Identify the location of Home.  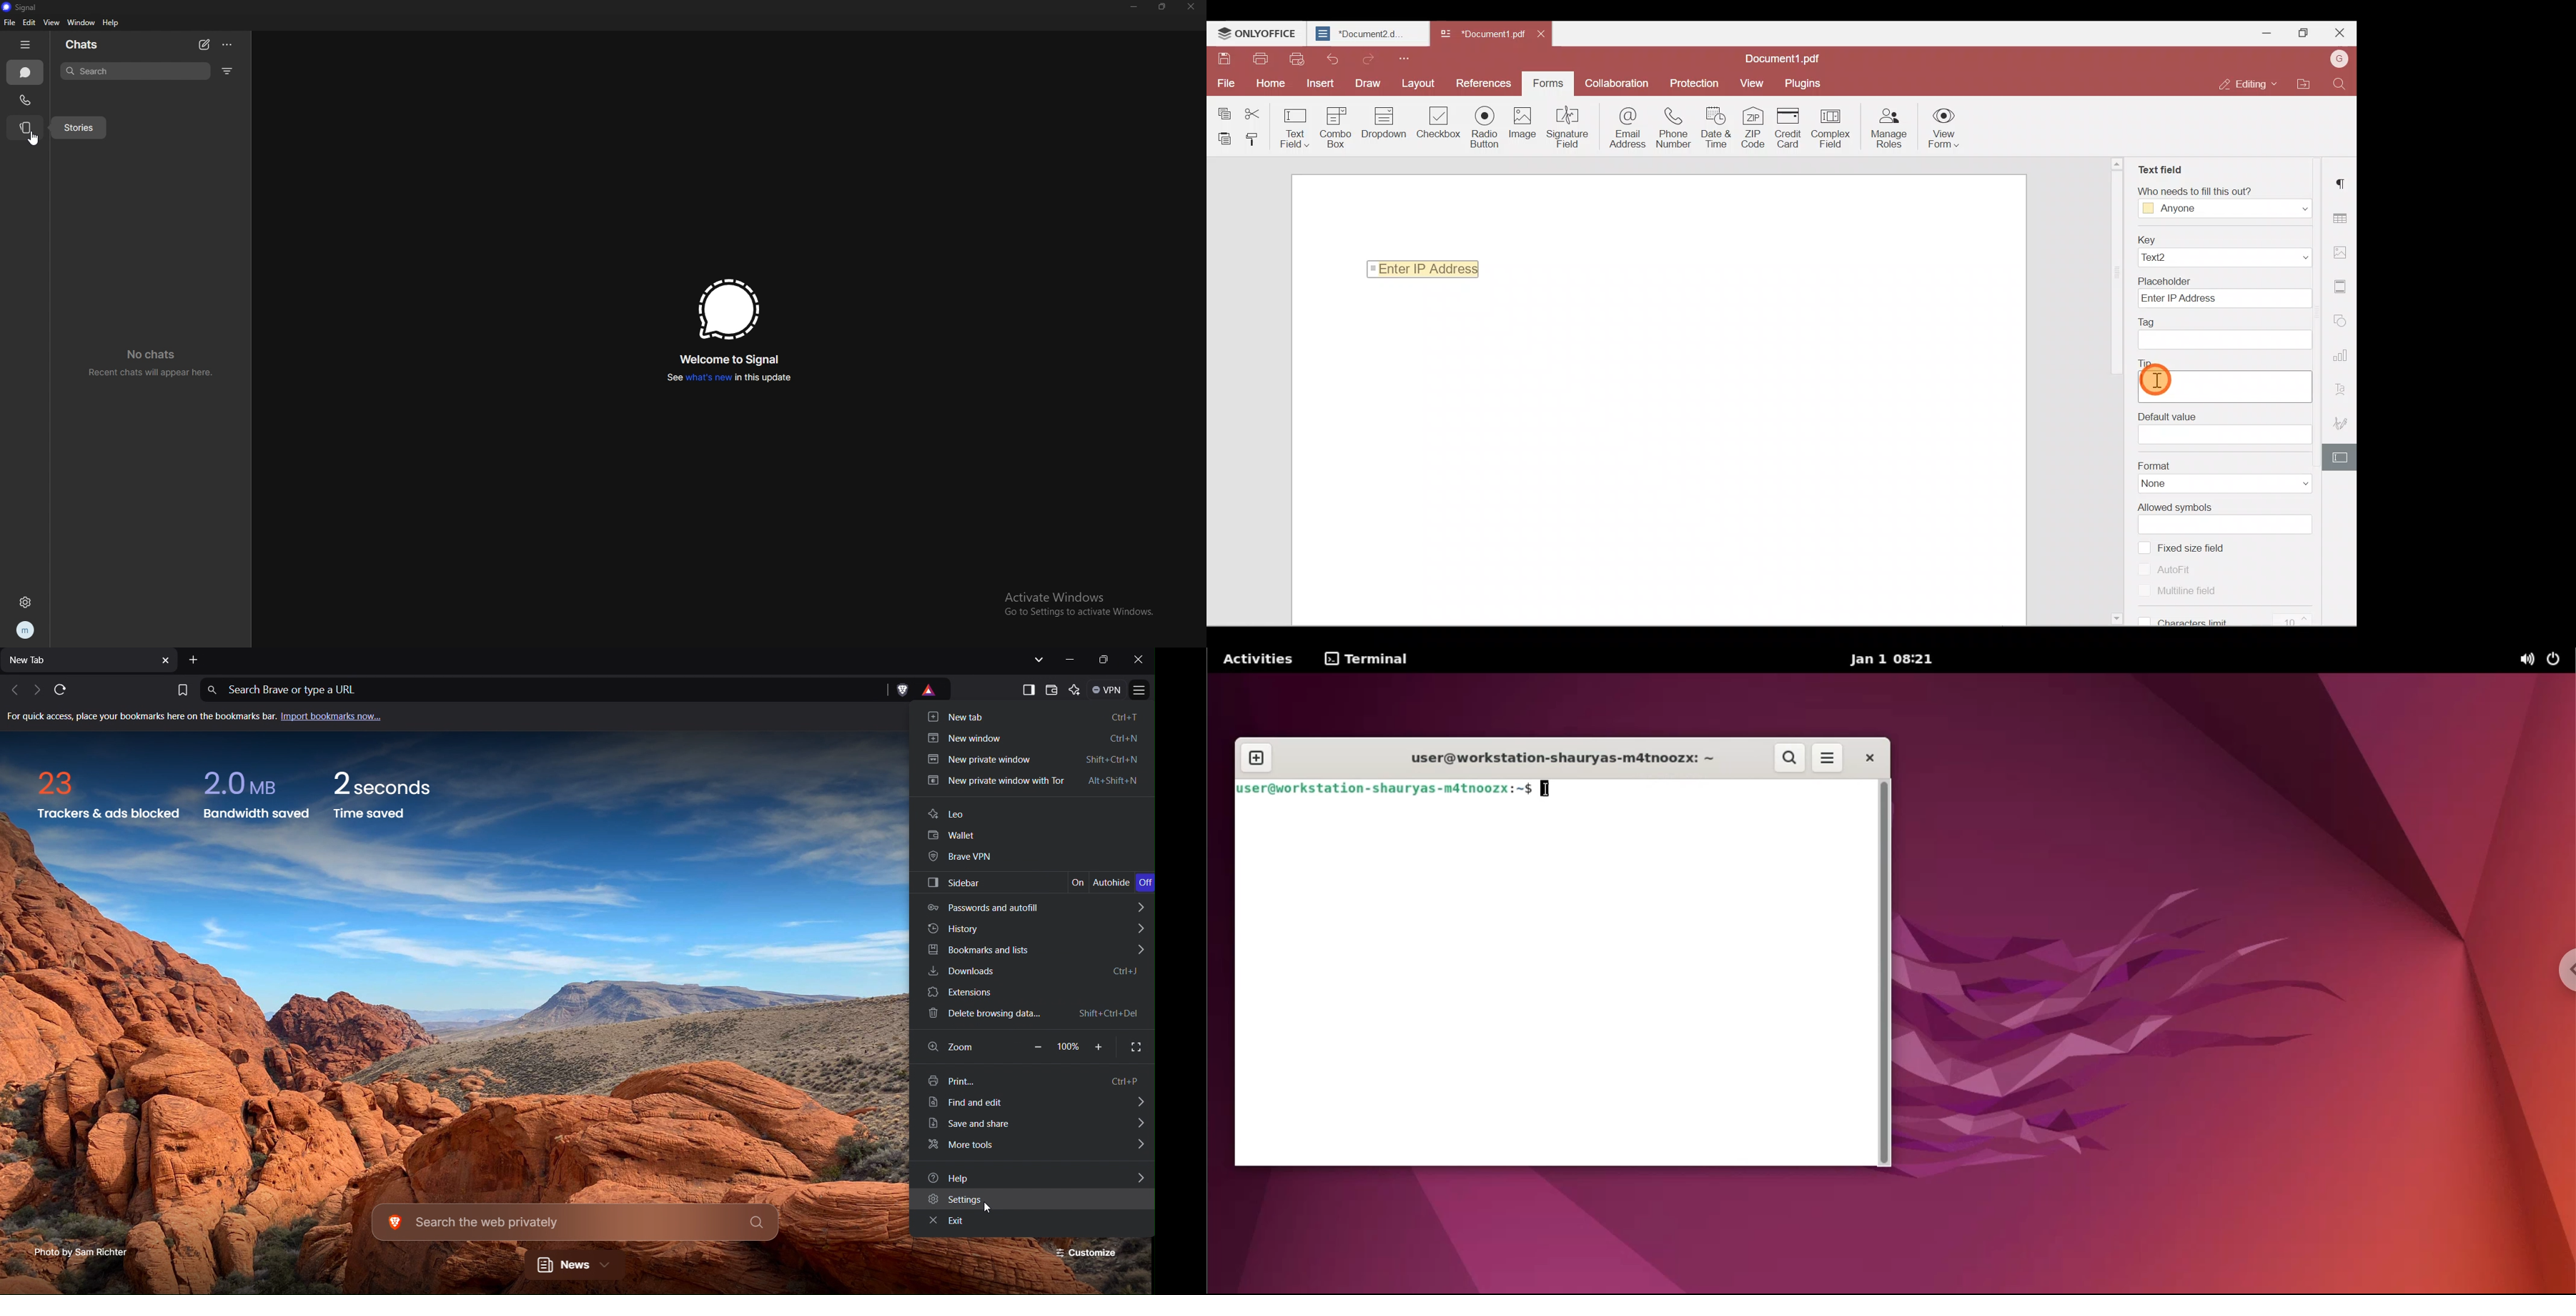
(1274, 82).